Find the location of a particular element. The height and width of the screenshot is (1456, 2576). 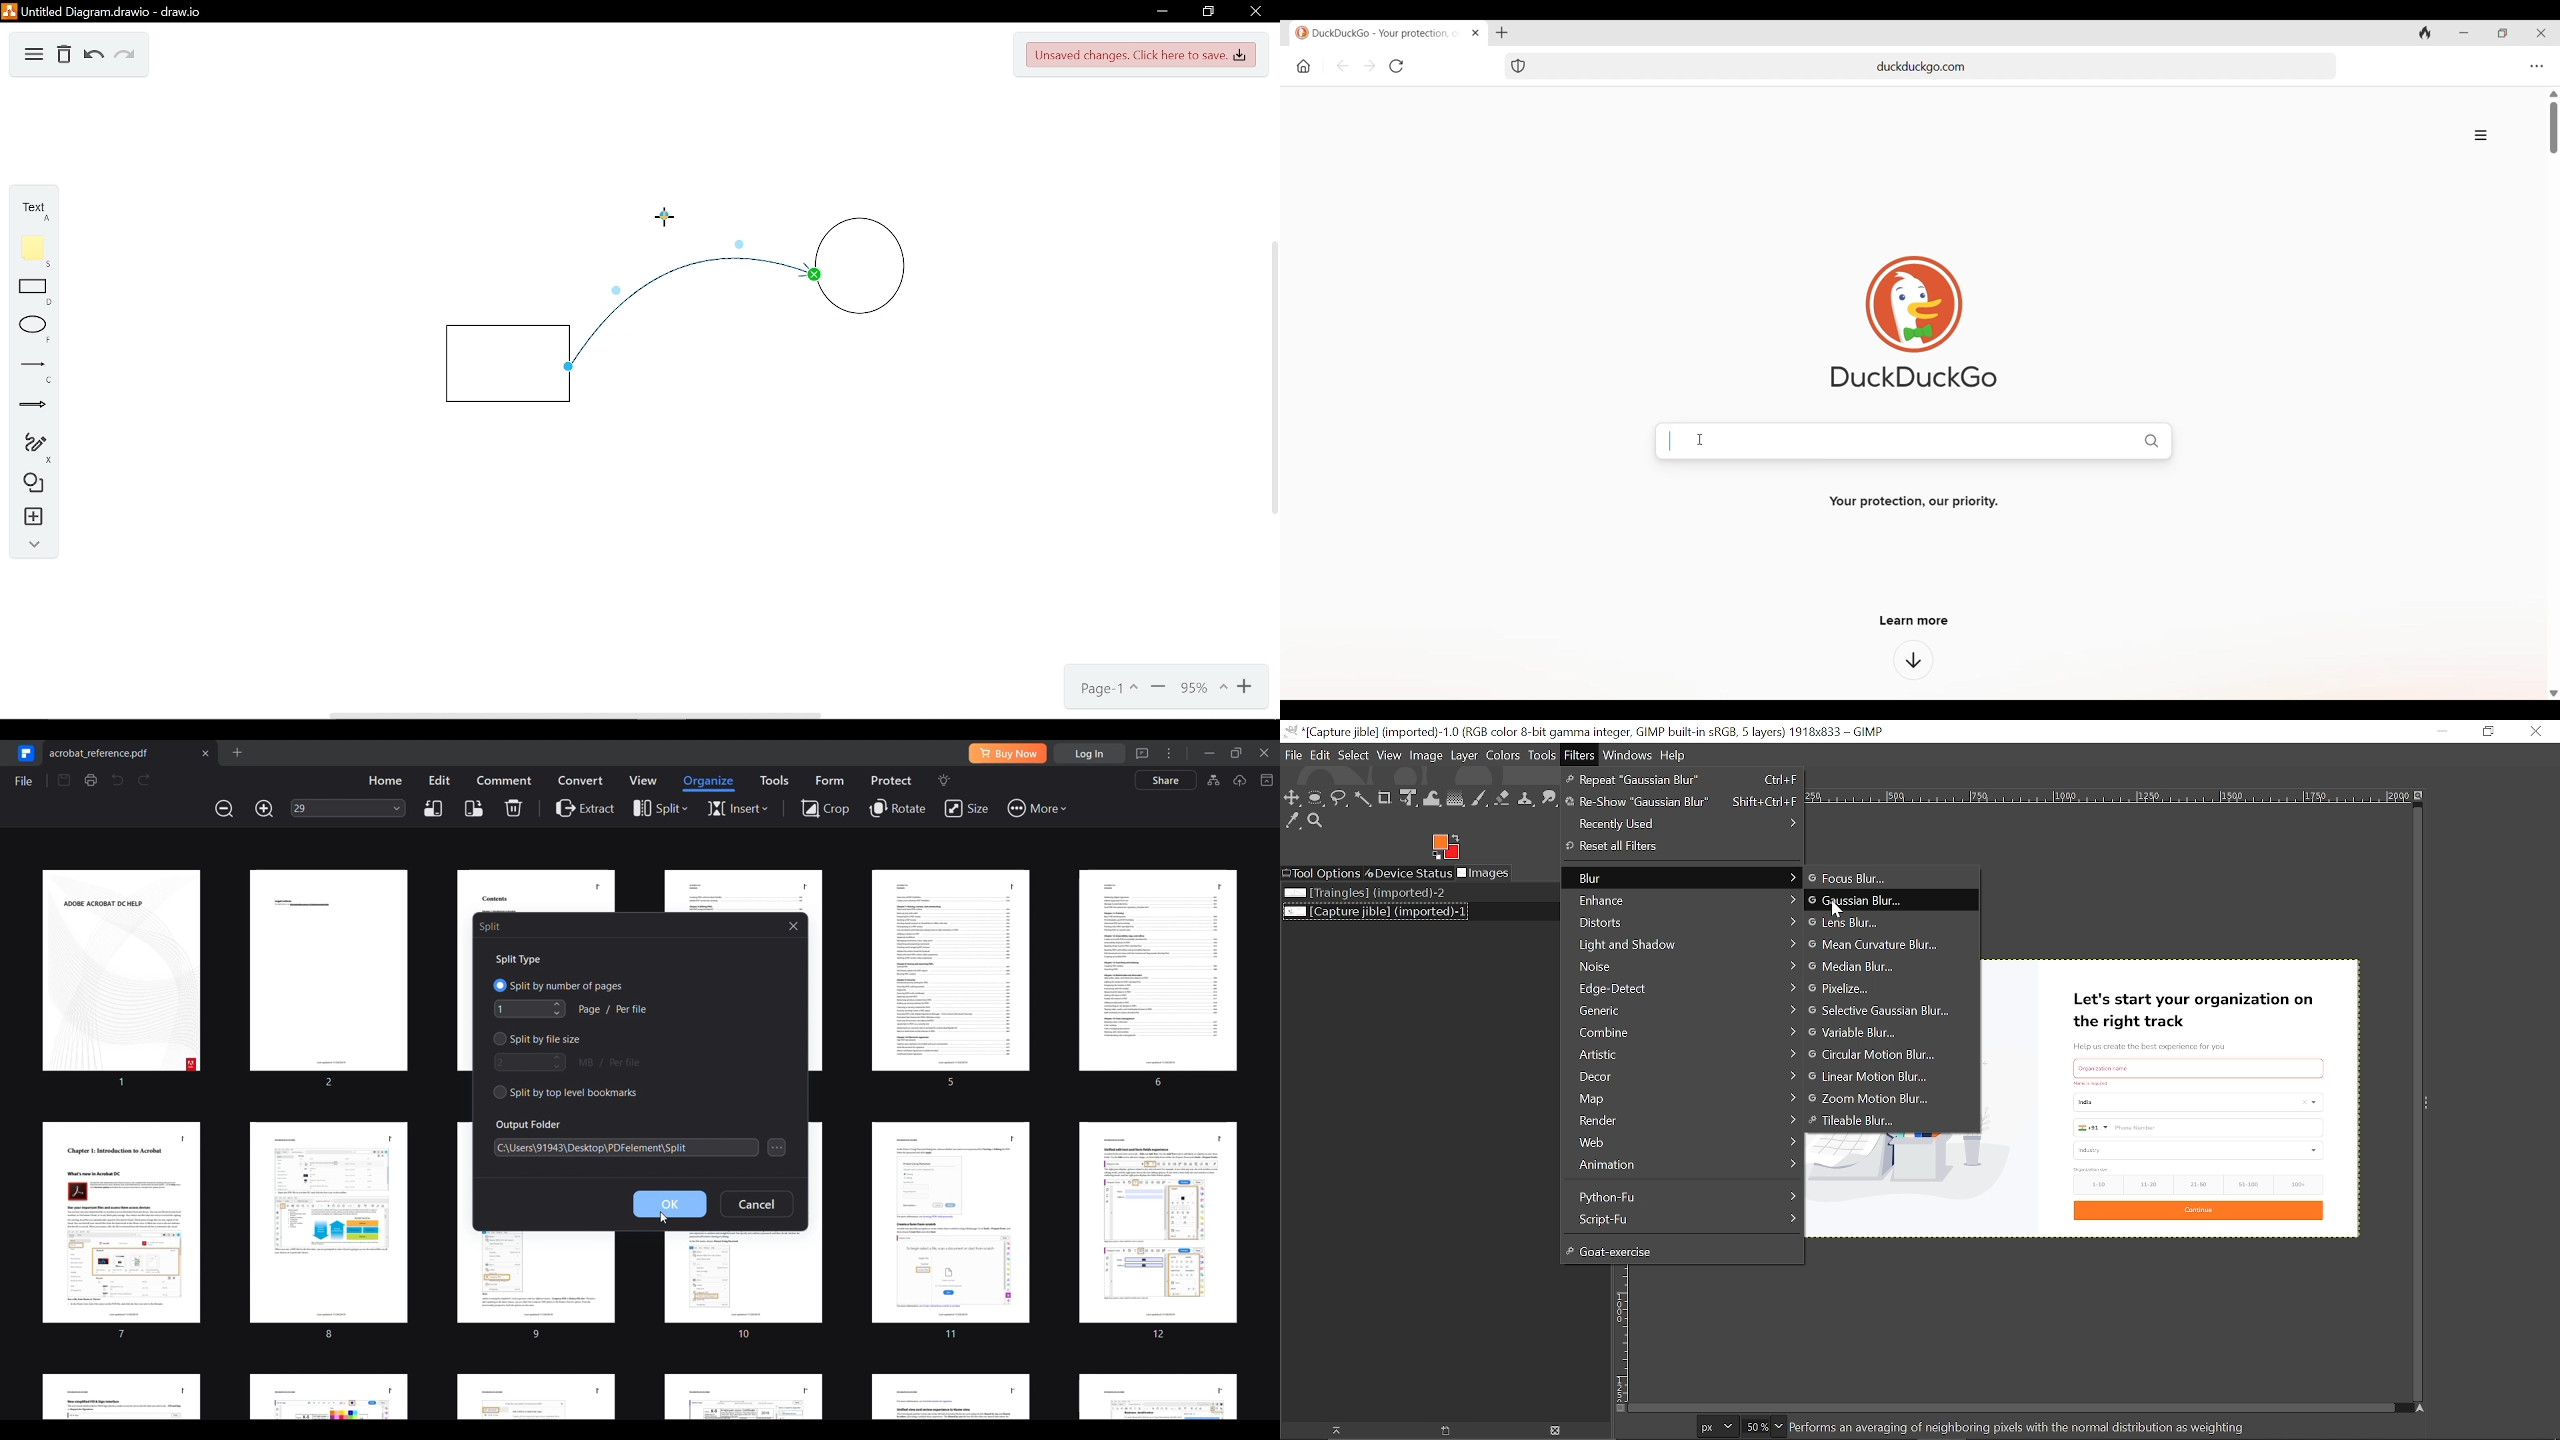

Current open file is located at coordinates (131, 752).